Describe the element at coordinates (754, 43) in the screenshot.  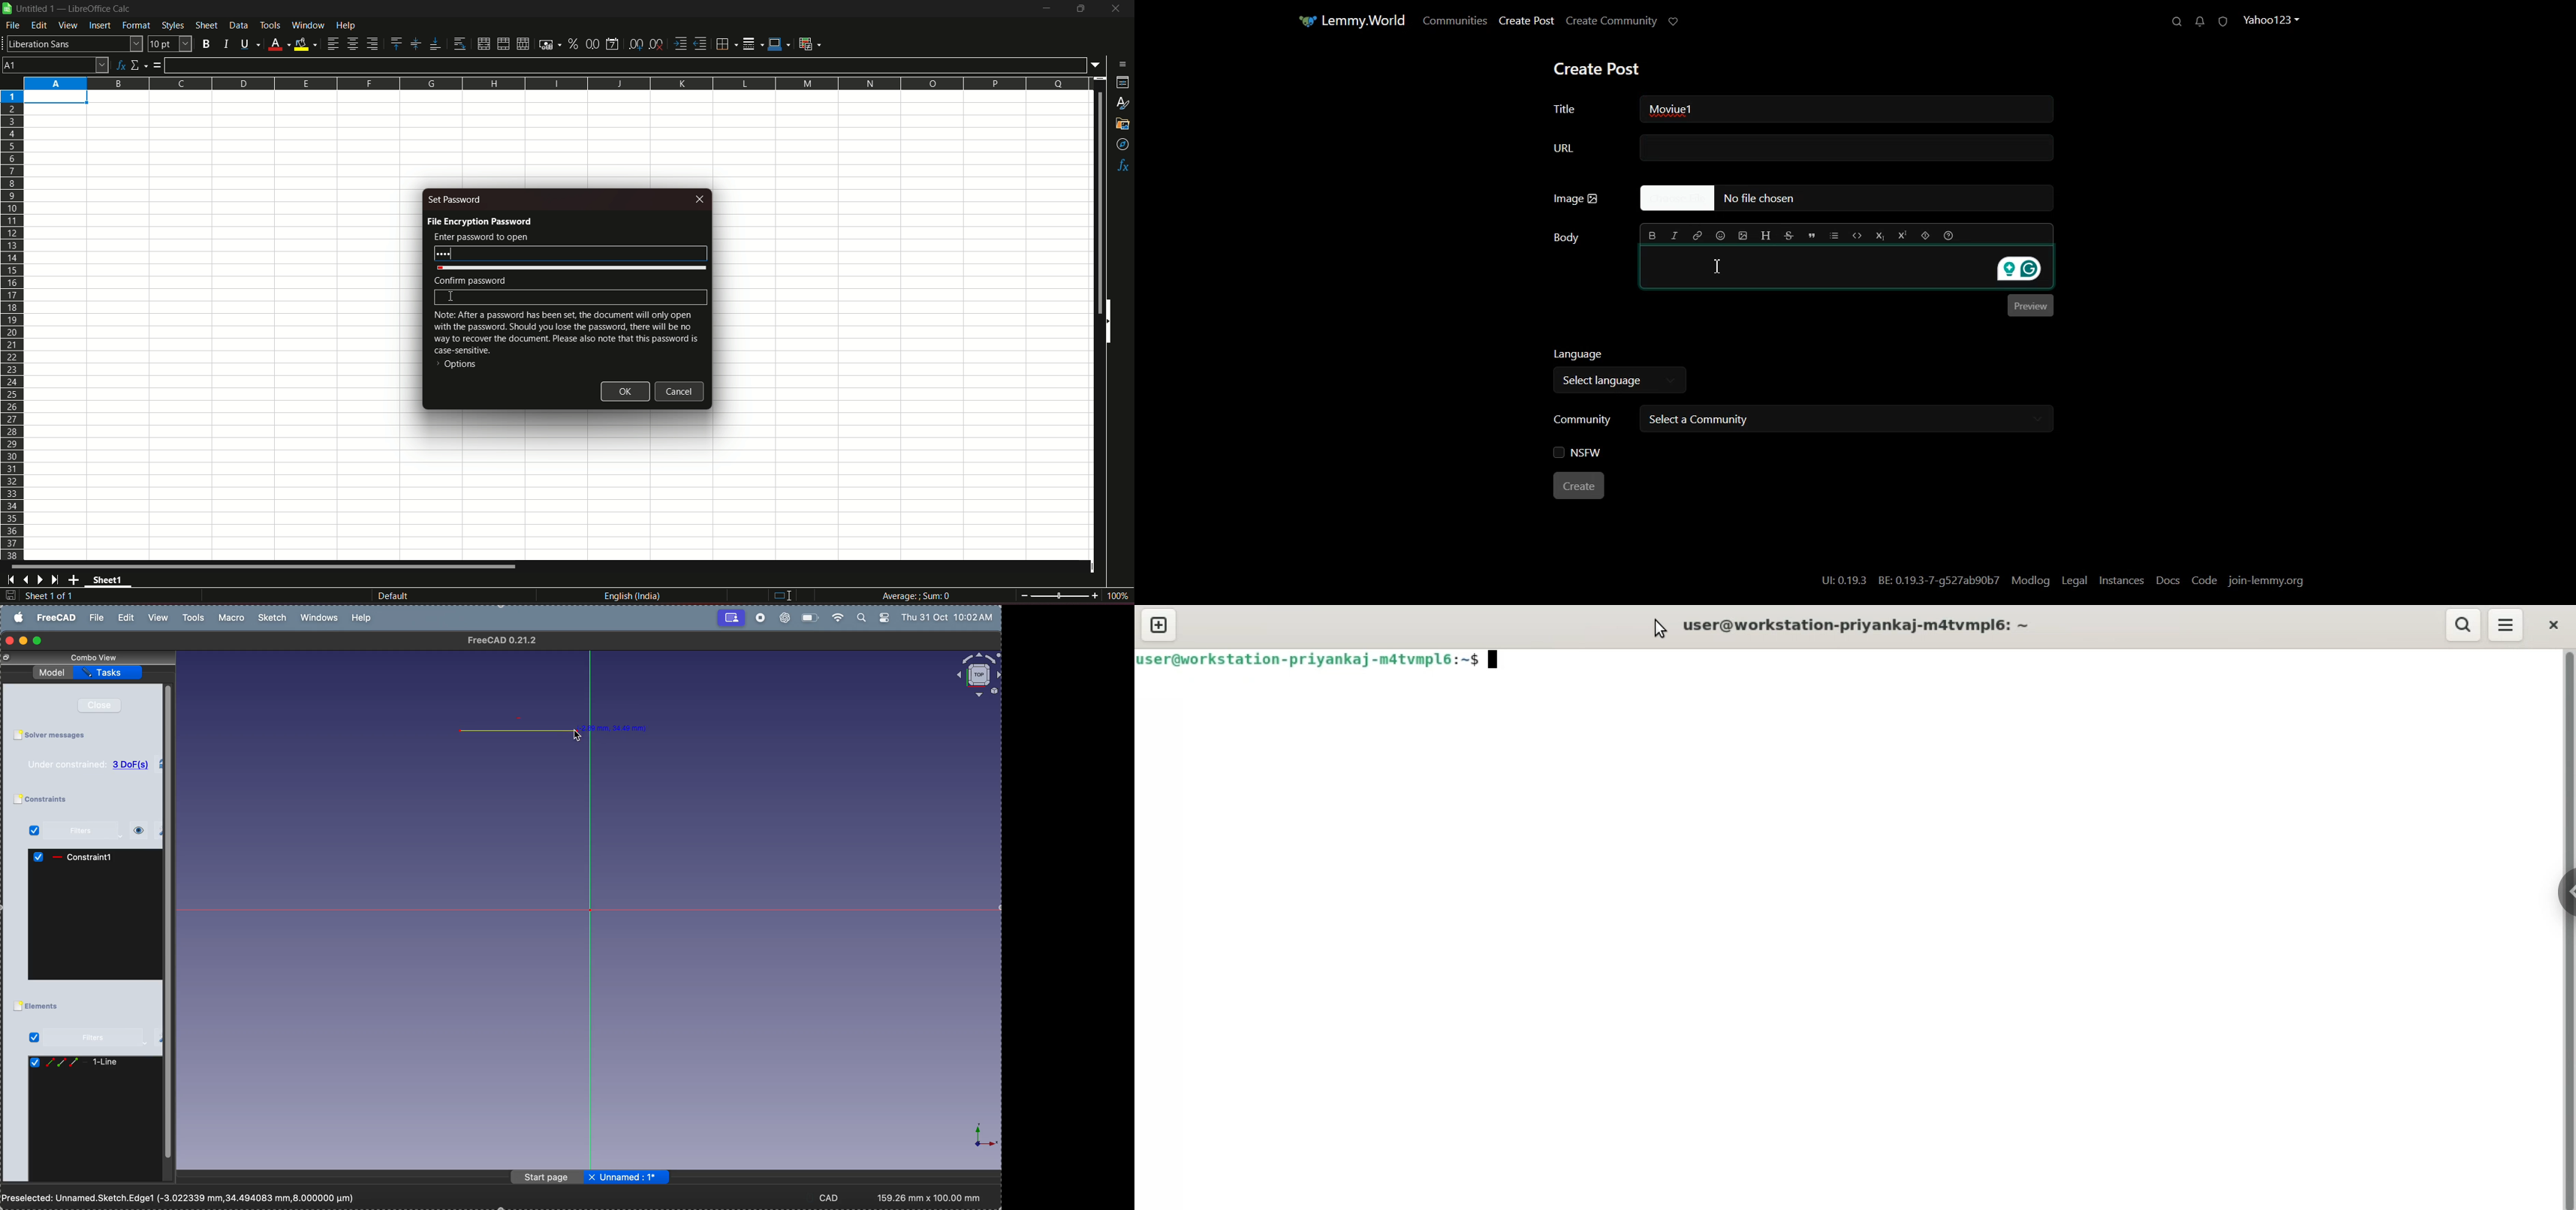
I see `border style` at that location.